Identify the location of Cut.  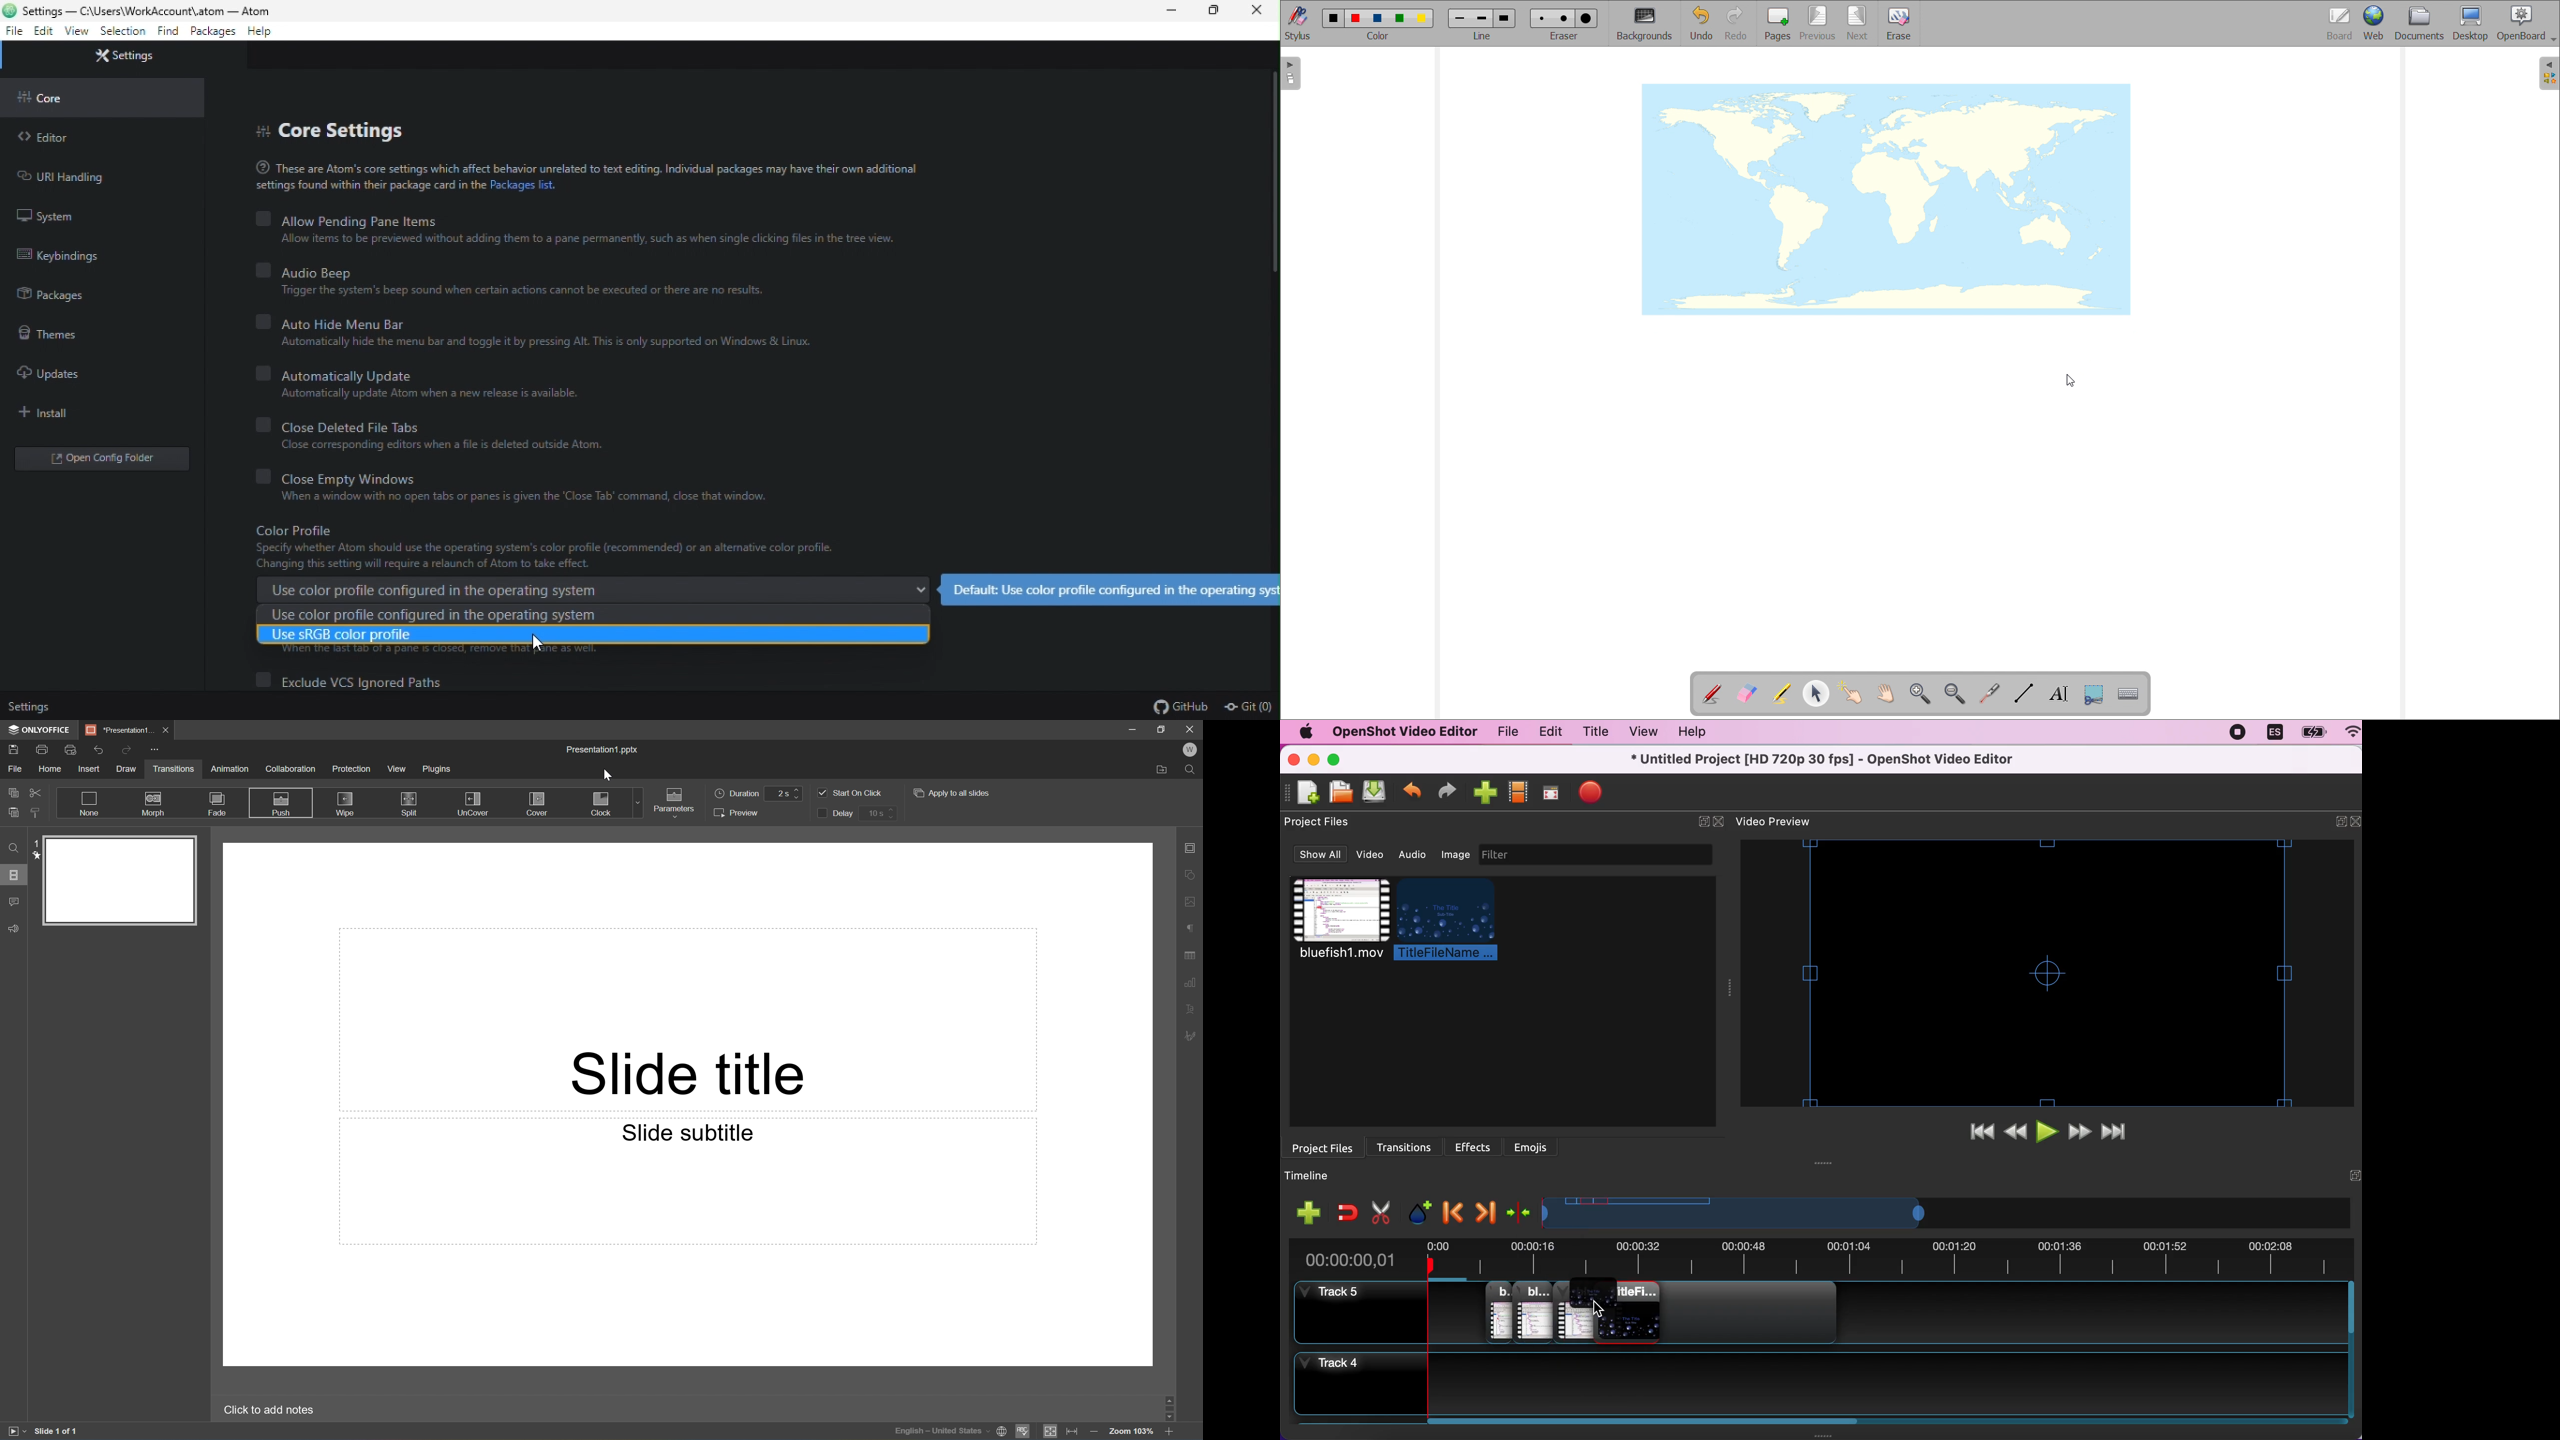
(35, 792).